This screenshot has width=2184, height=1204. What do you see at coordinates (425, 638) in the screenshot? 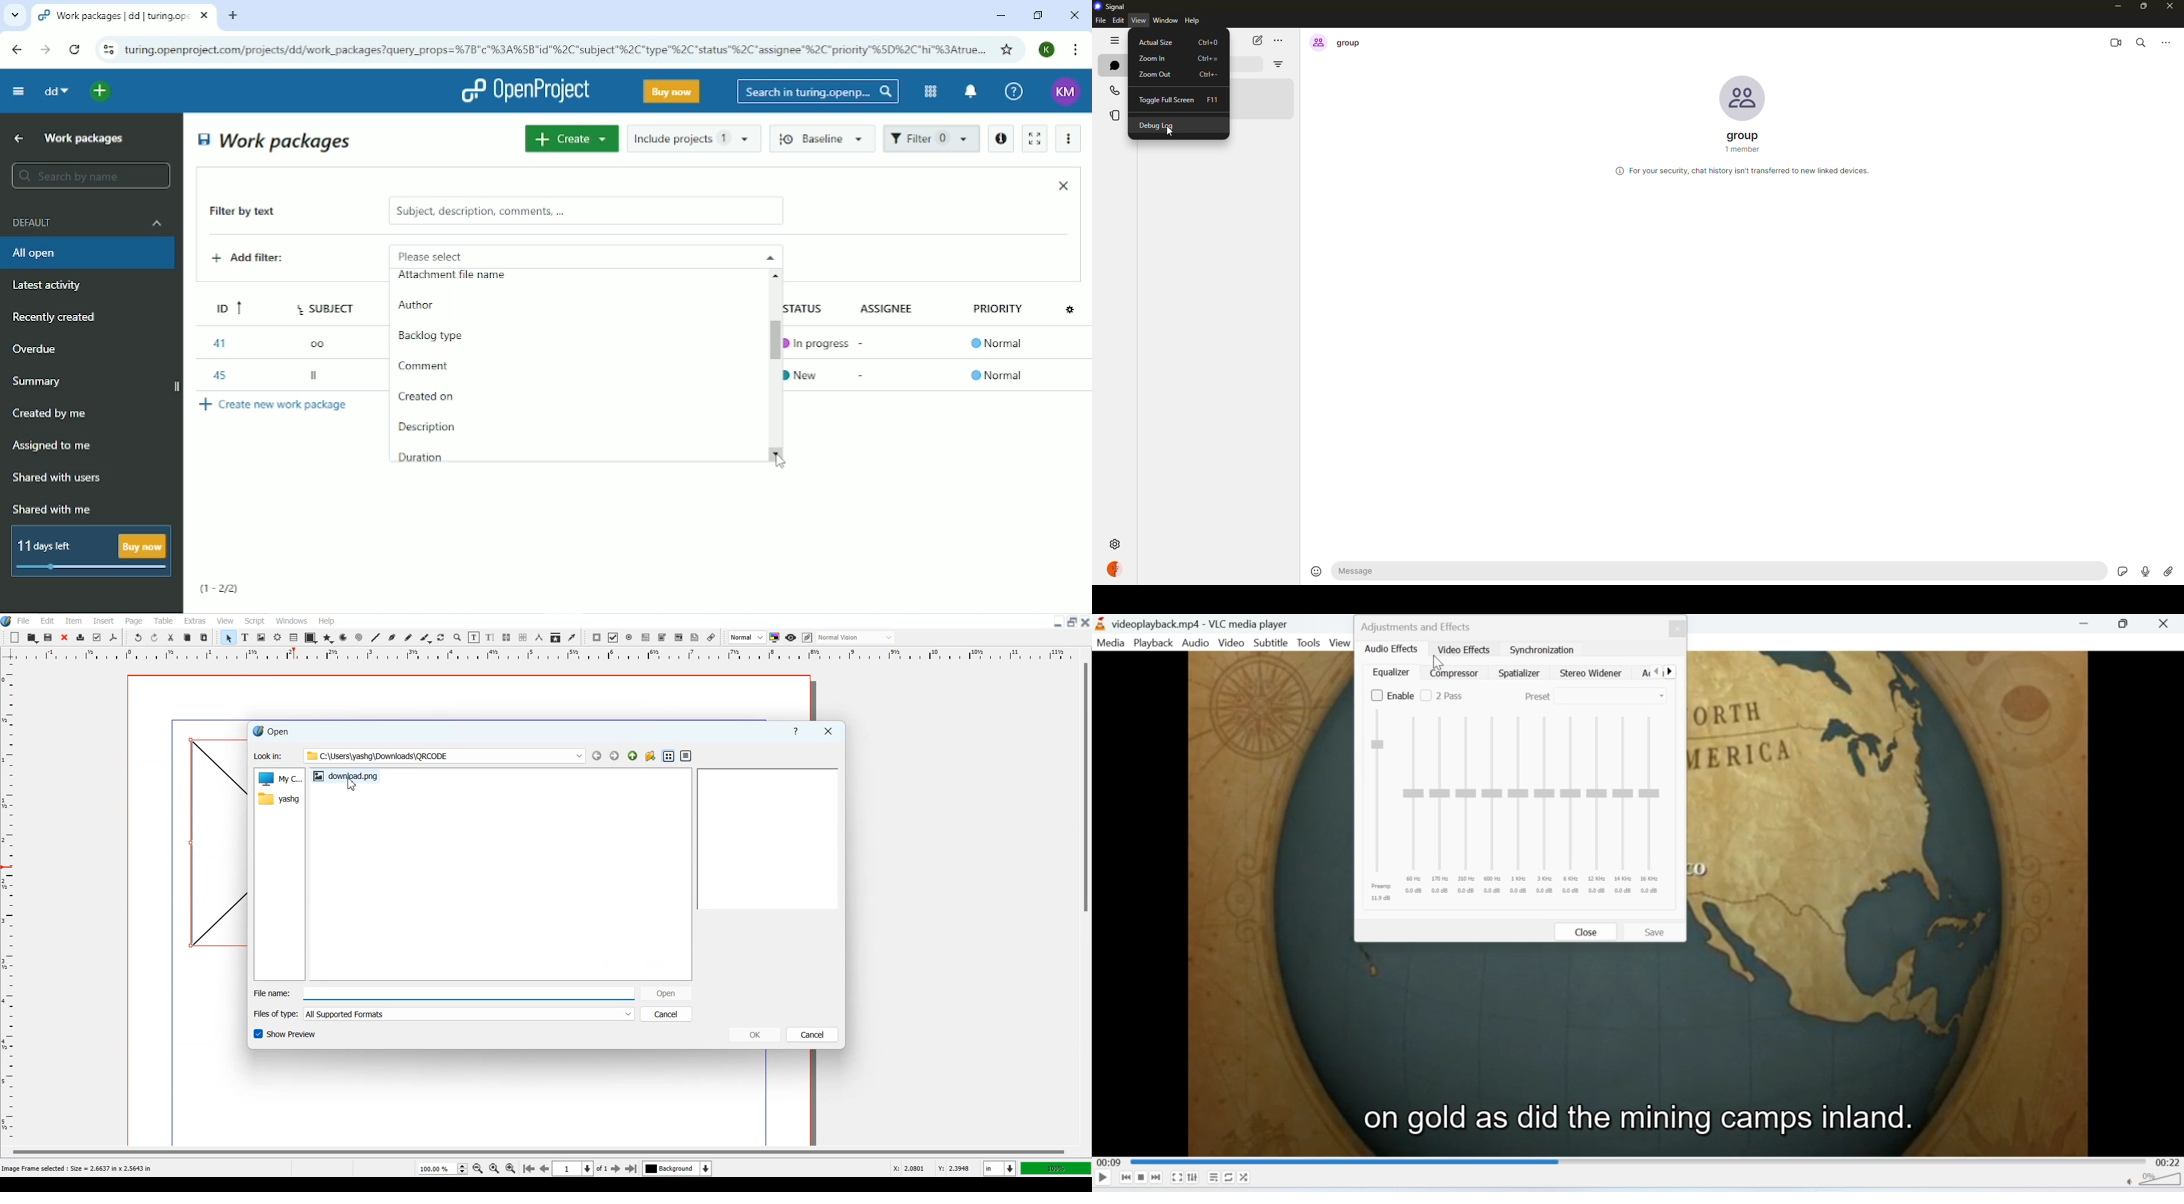
I see `Calligraphic Line` at bounding box center [425, 638].